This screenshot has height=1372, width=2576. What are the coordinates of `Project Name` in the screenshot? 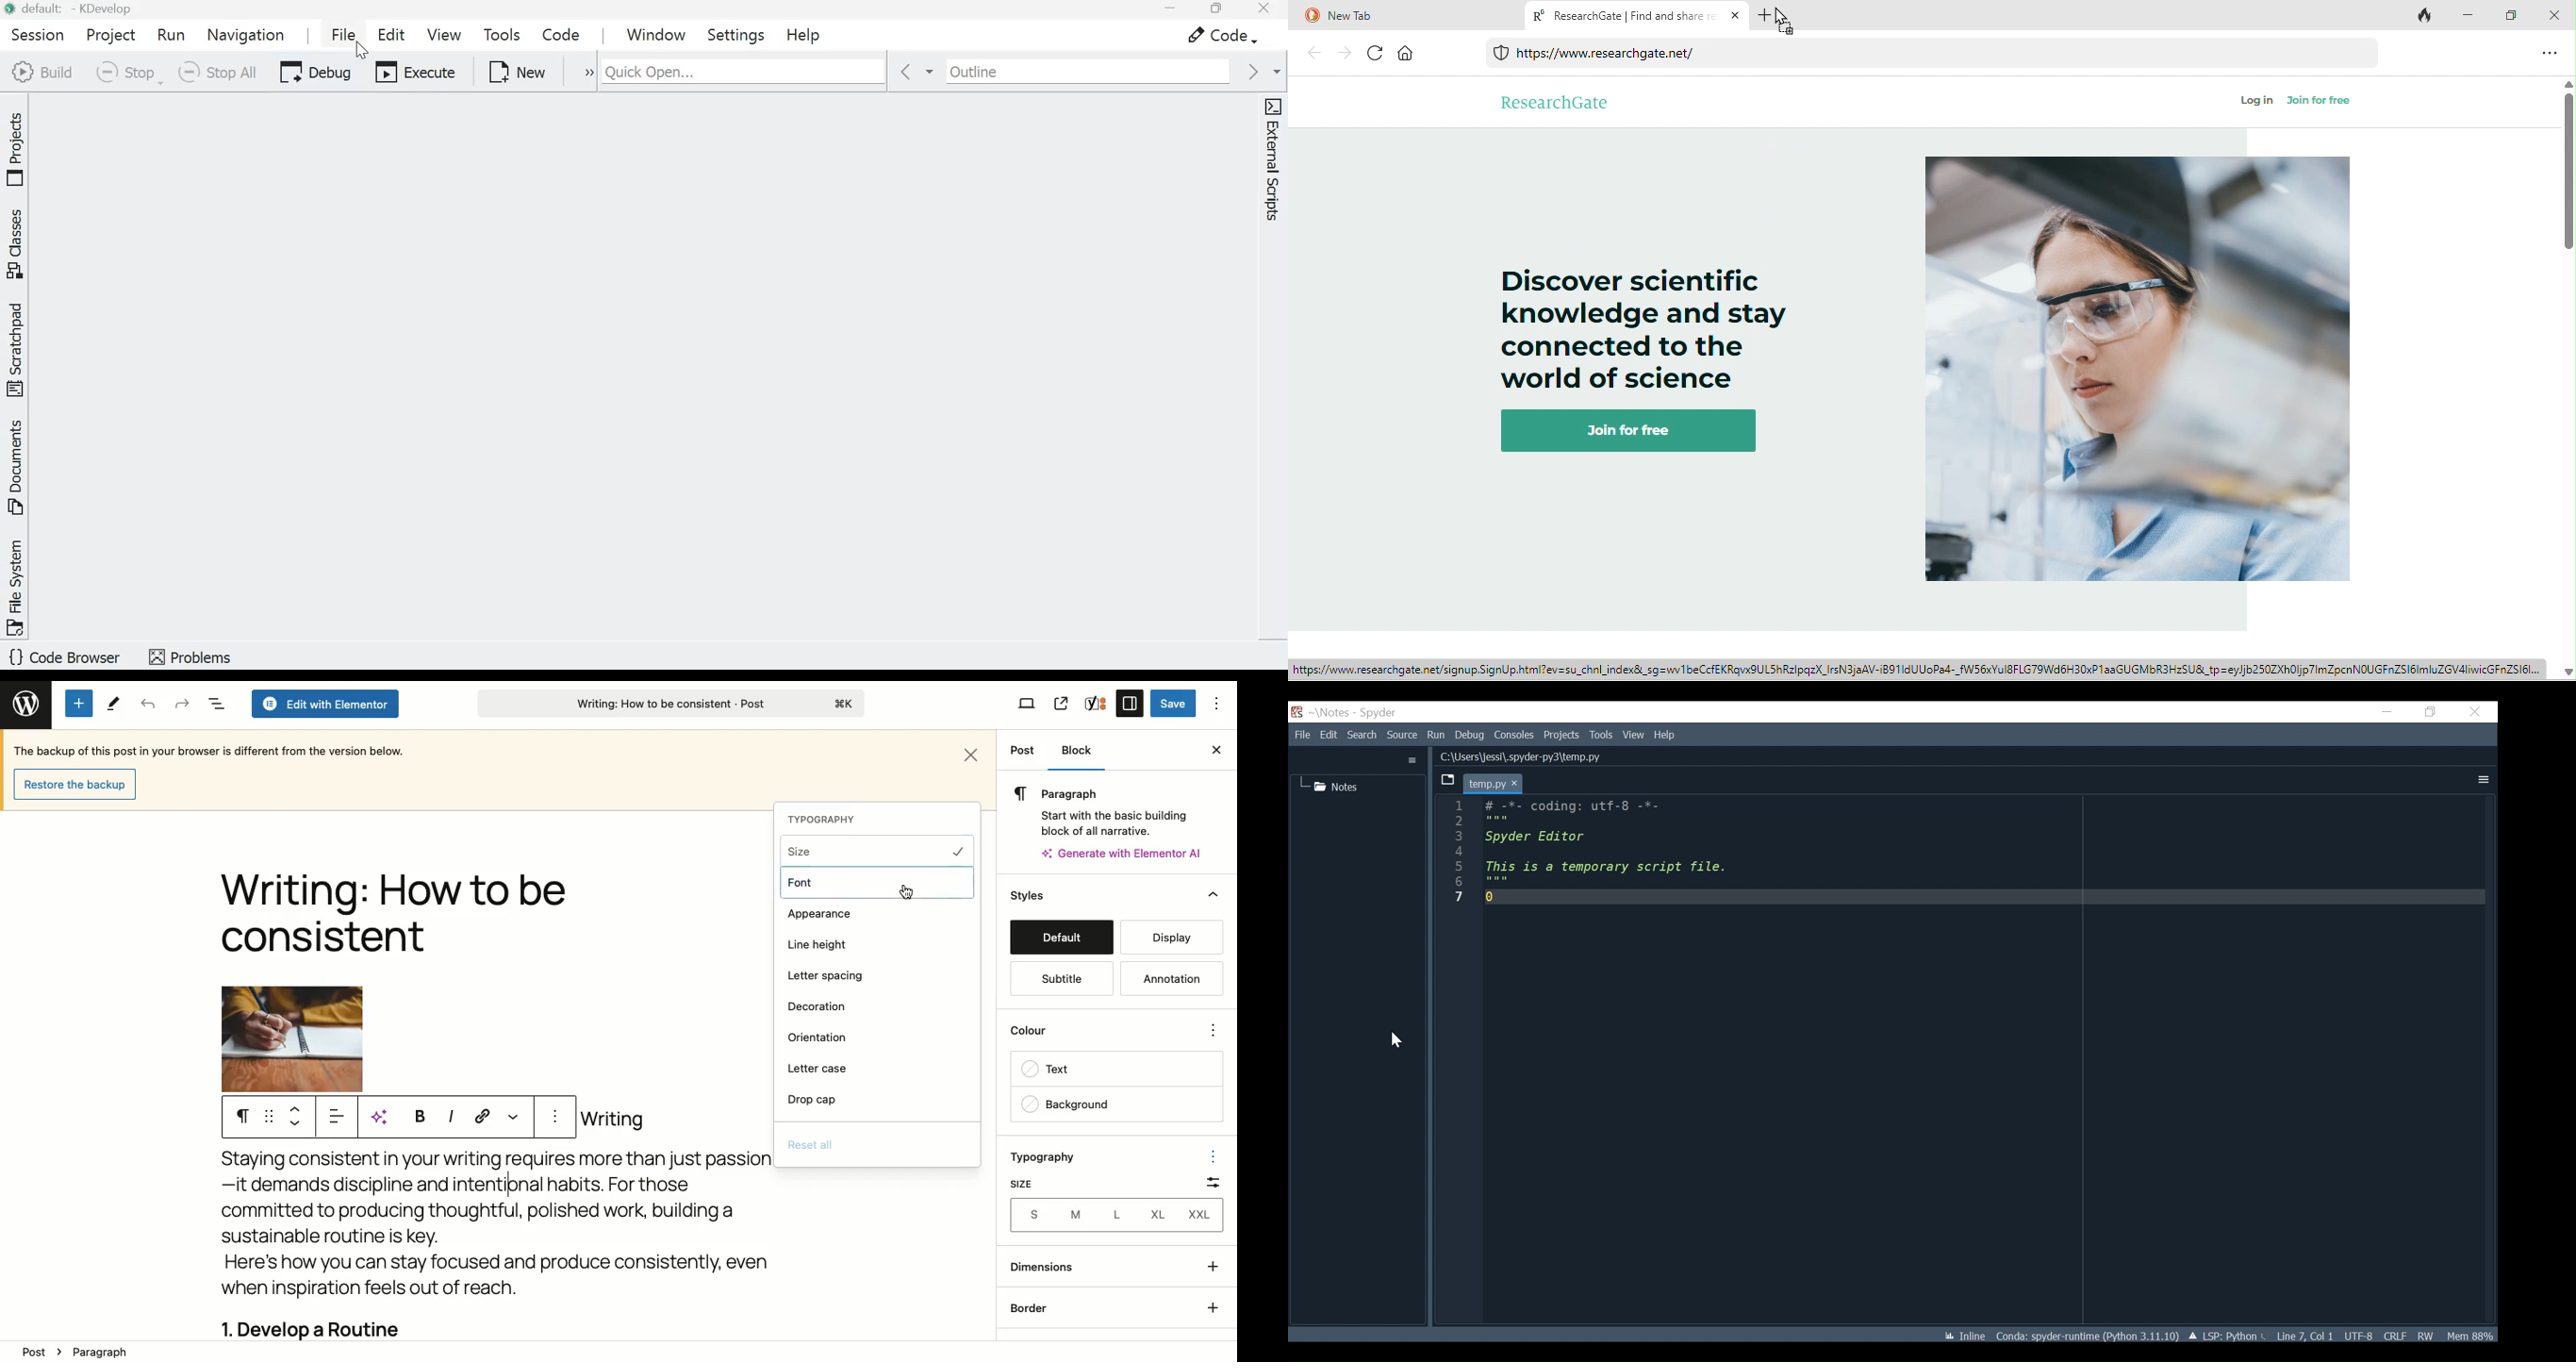 It's located at (1328, 713).